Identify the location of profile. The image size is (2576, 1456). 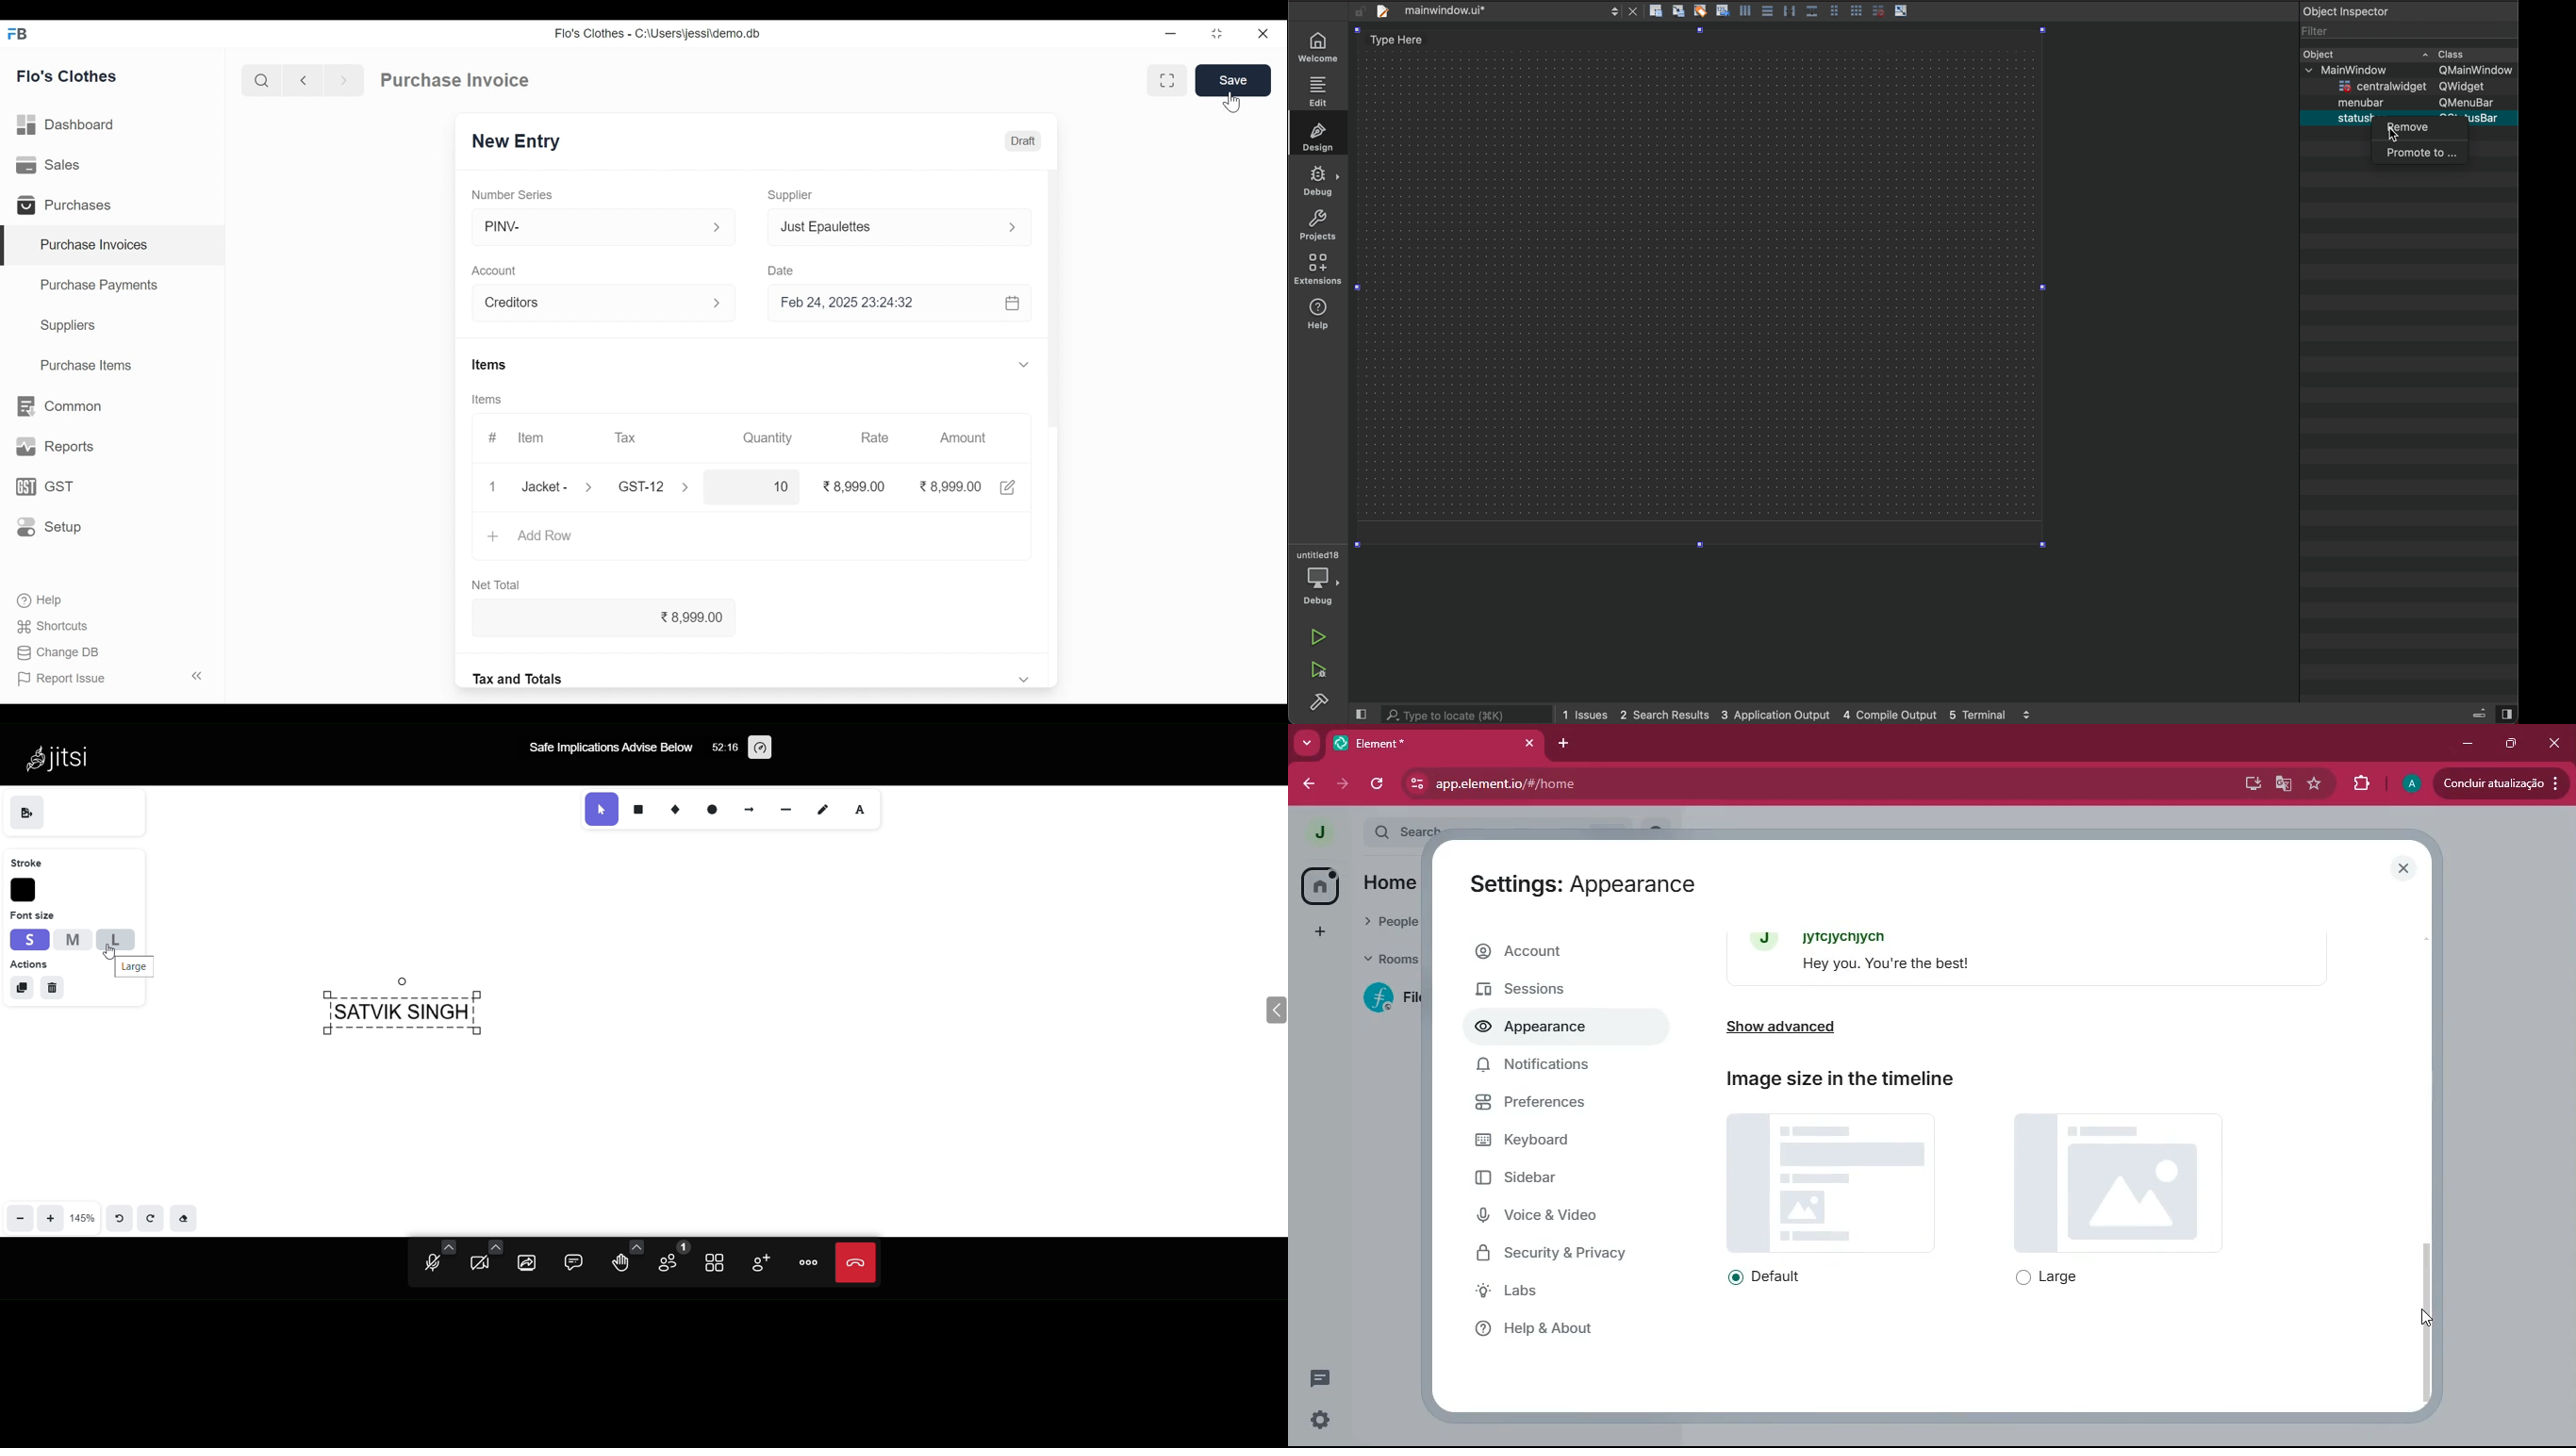
(1321, 832).